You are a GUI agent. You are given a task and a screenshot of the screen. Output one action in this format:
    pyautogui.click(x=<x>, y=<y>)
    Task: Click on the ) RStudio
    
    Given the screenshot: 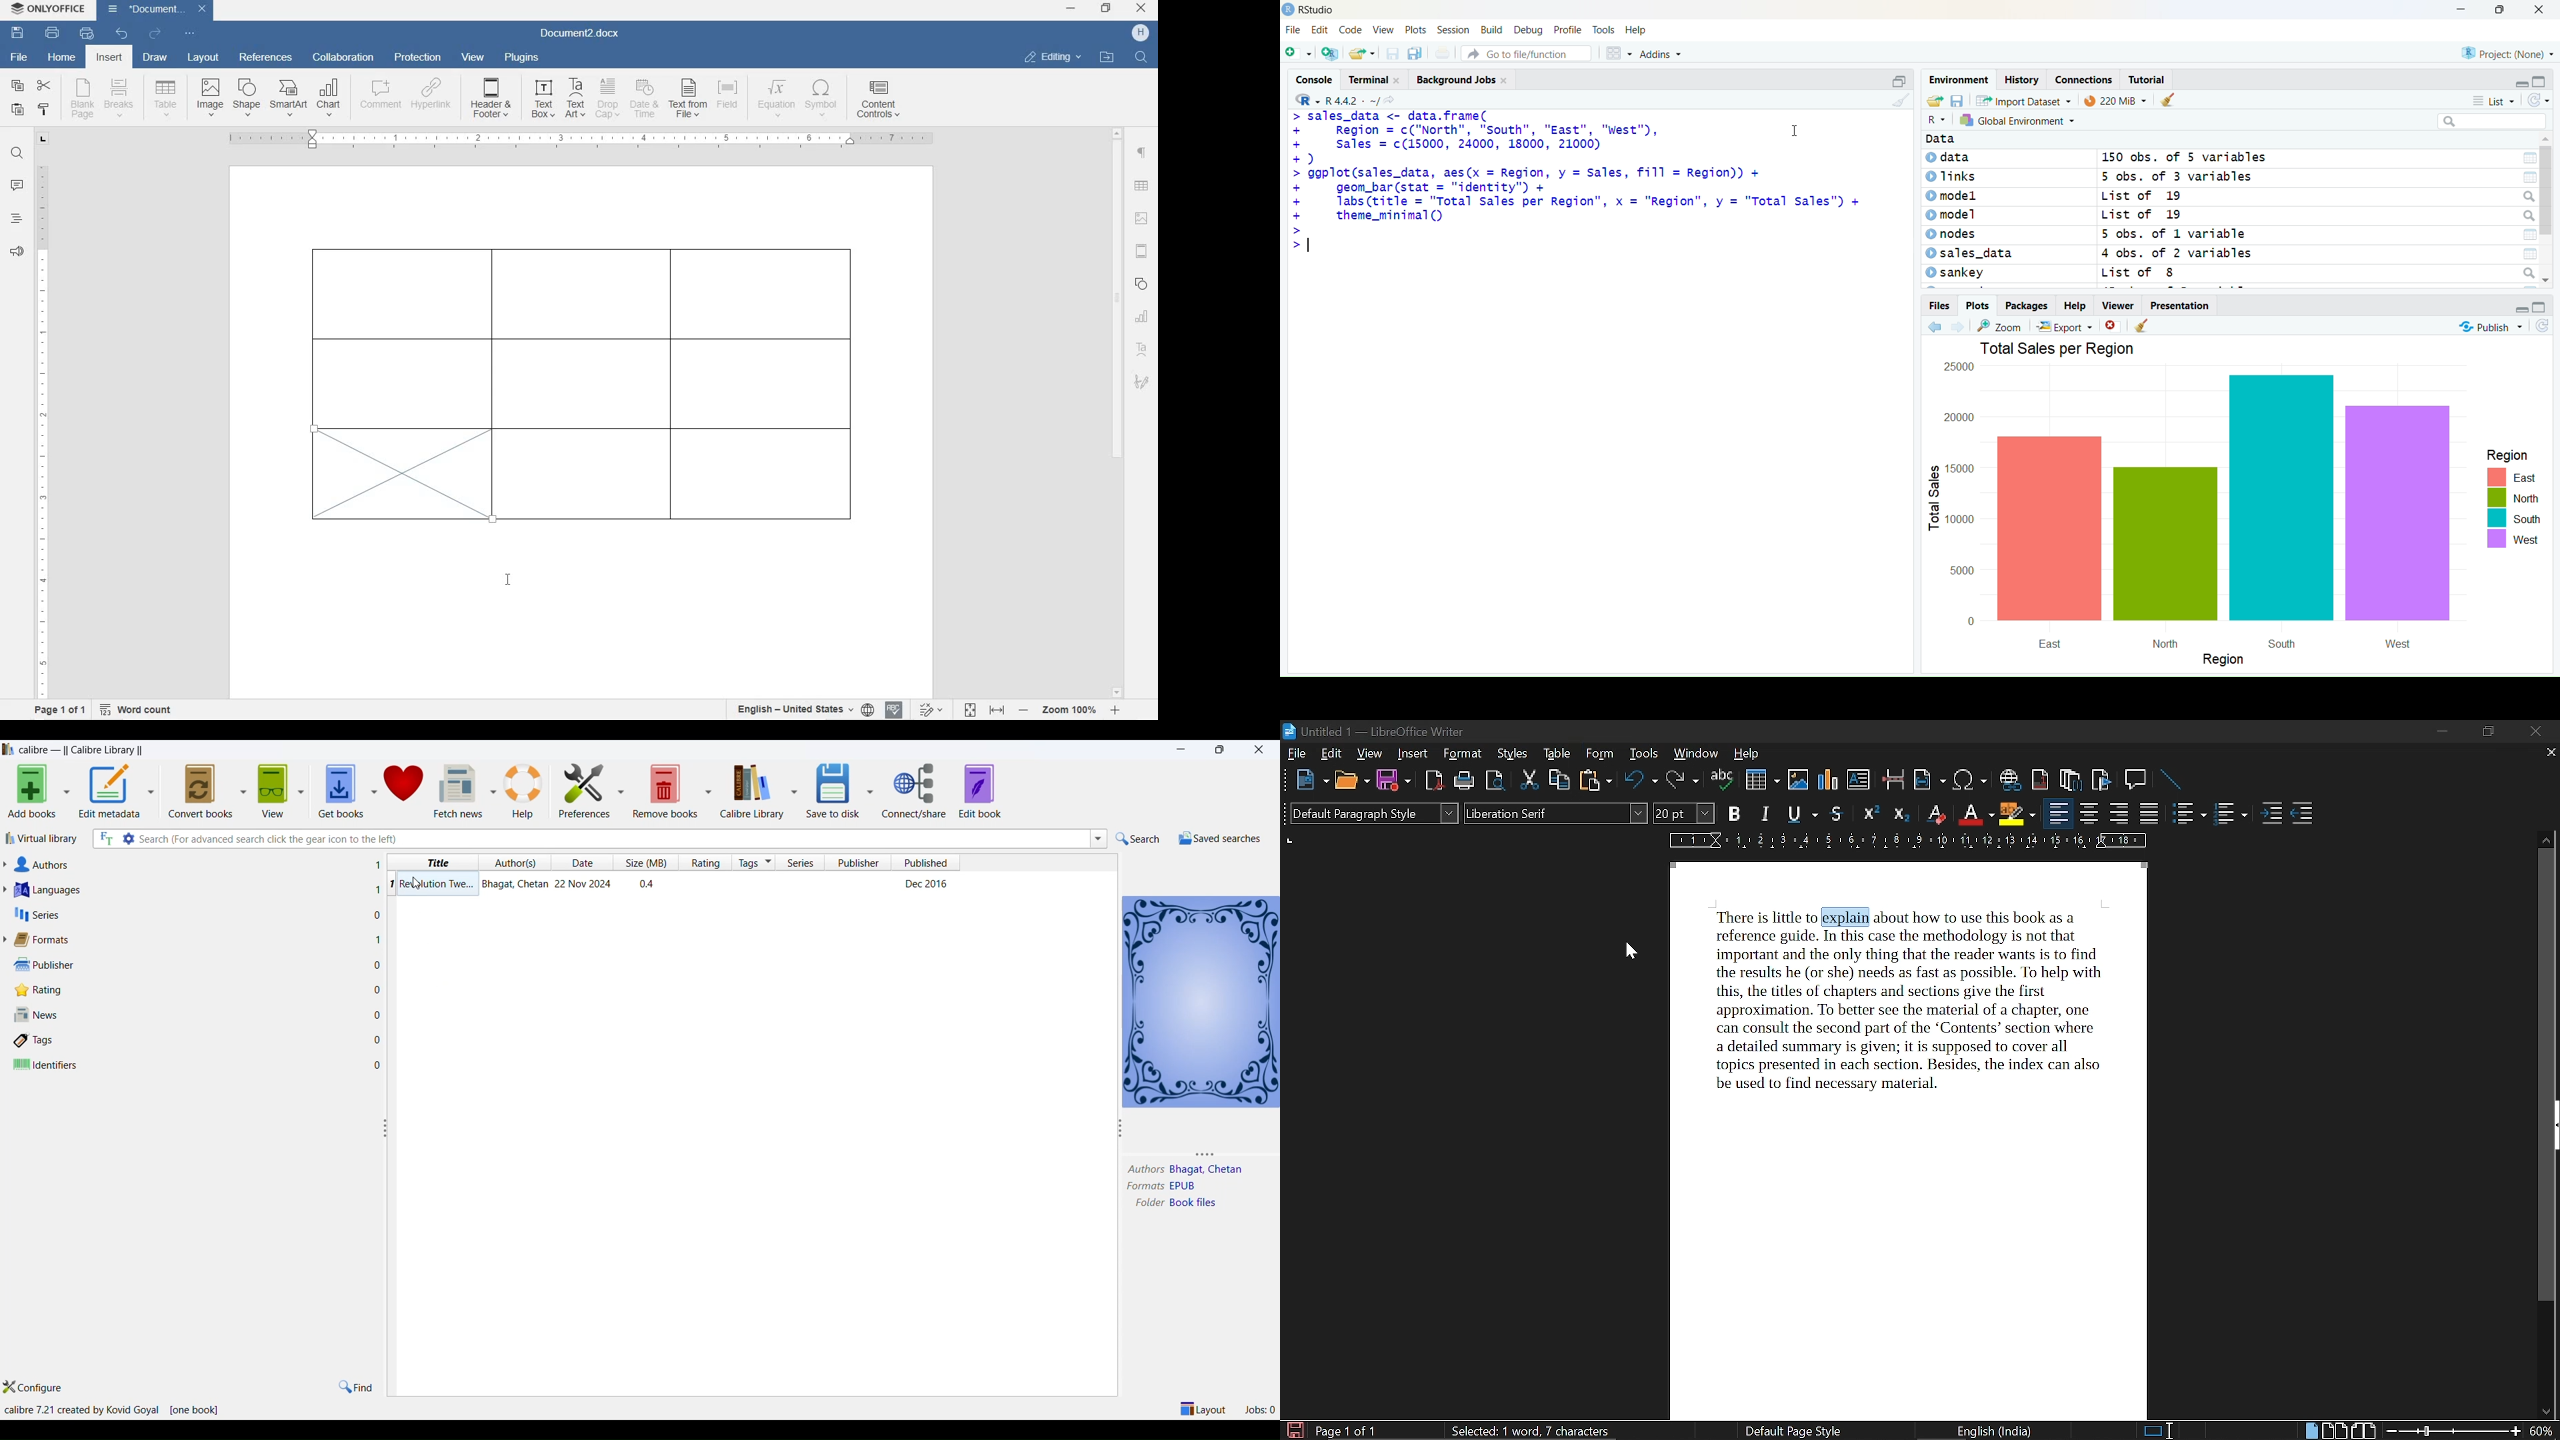 What is the action you would take?
    pyautogui.click(x=1314, y=8)
    